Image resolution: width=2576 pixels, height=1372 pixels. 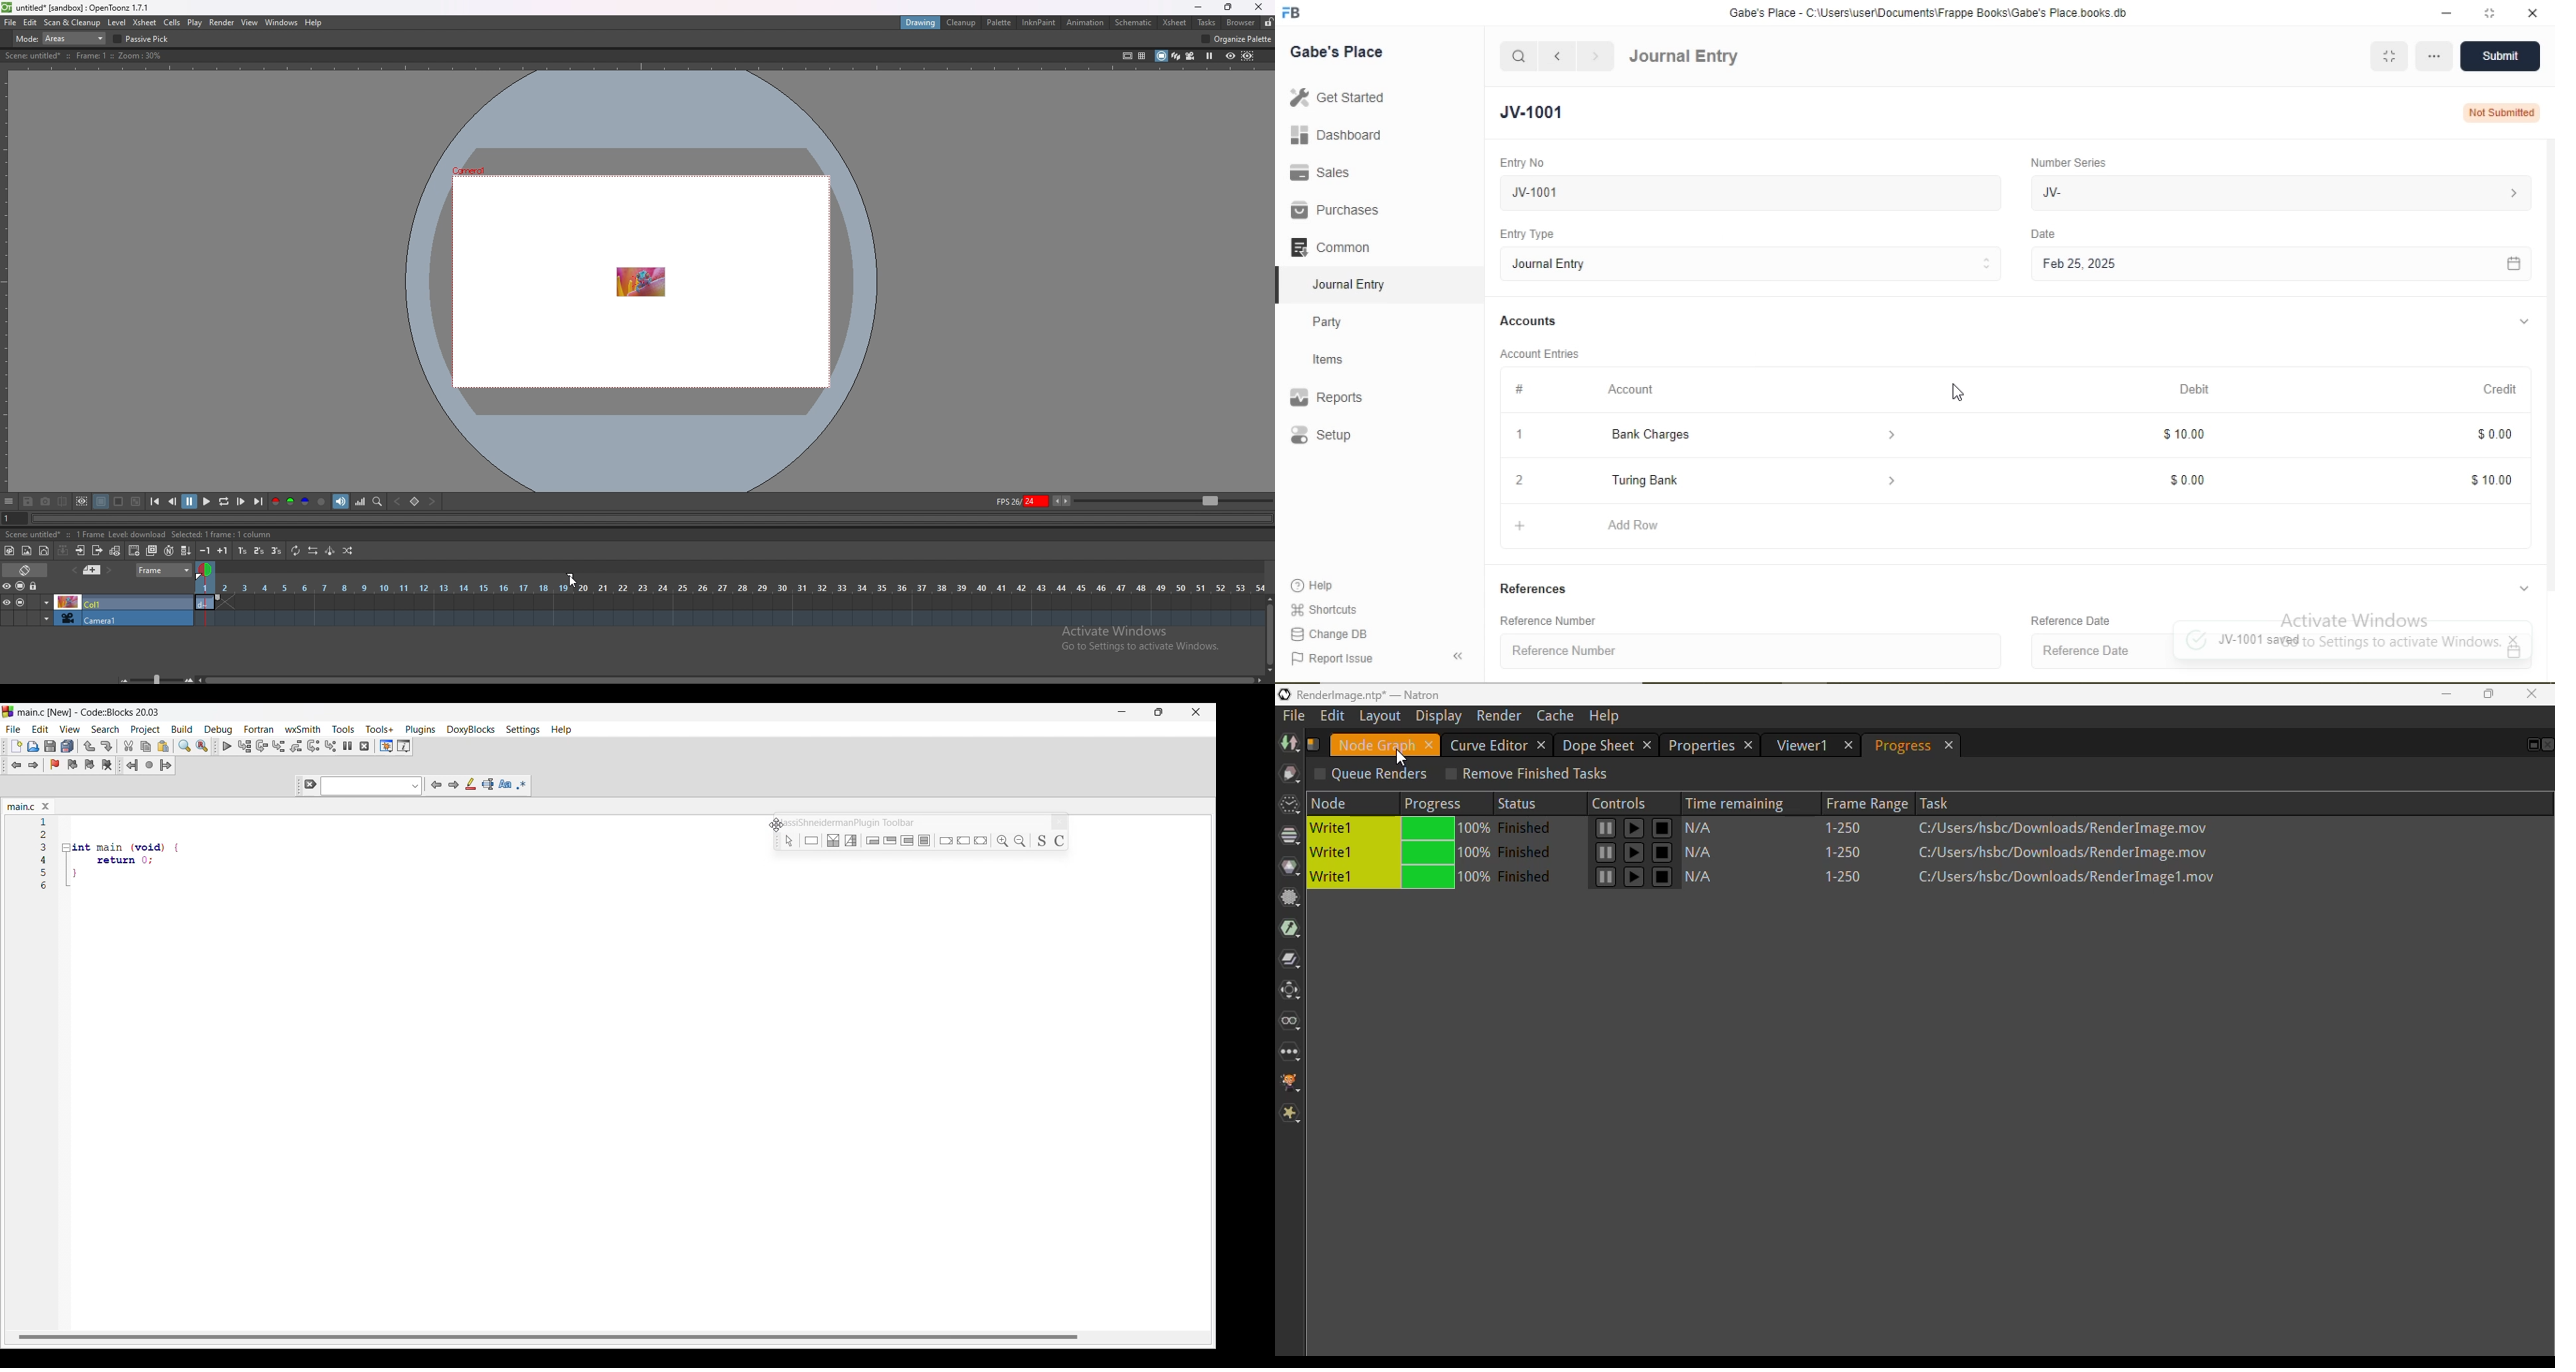 I want to click on , so click(x=965, y=839).